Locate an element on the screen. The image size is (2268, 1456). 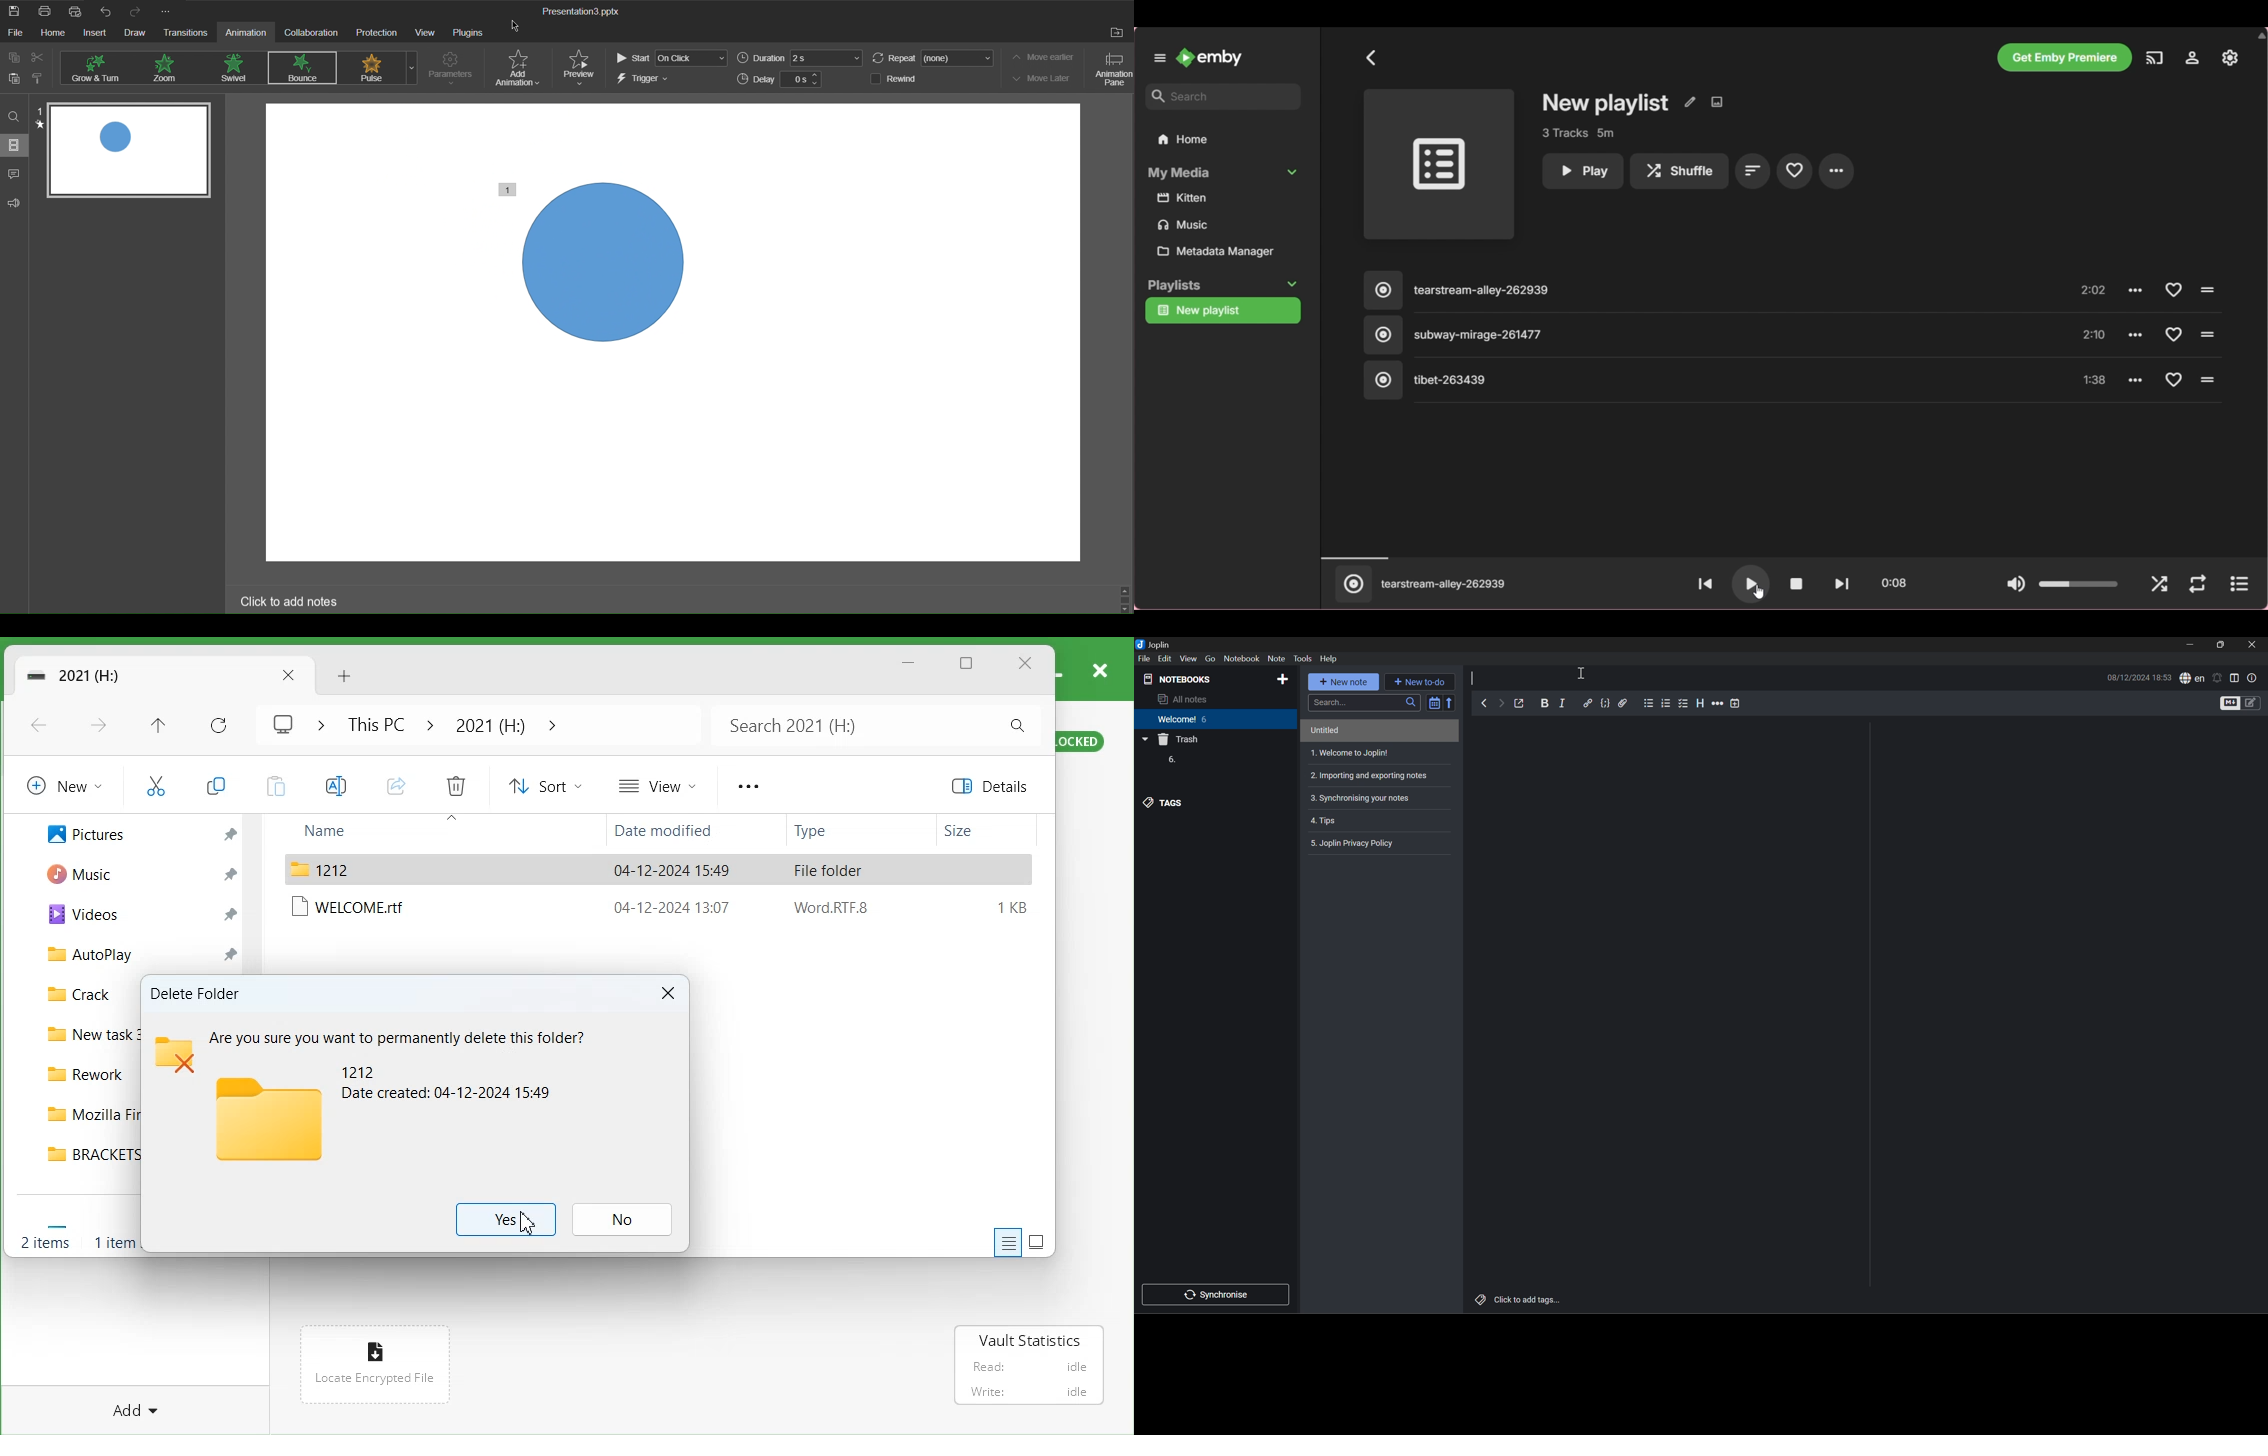
TAGS is located at coordinates (1165, 803).